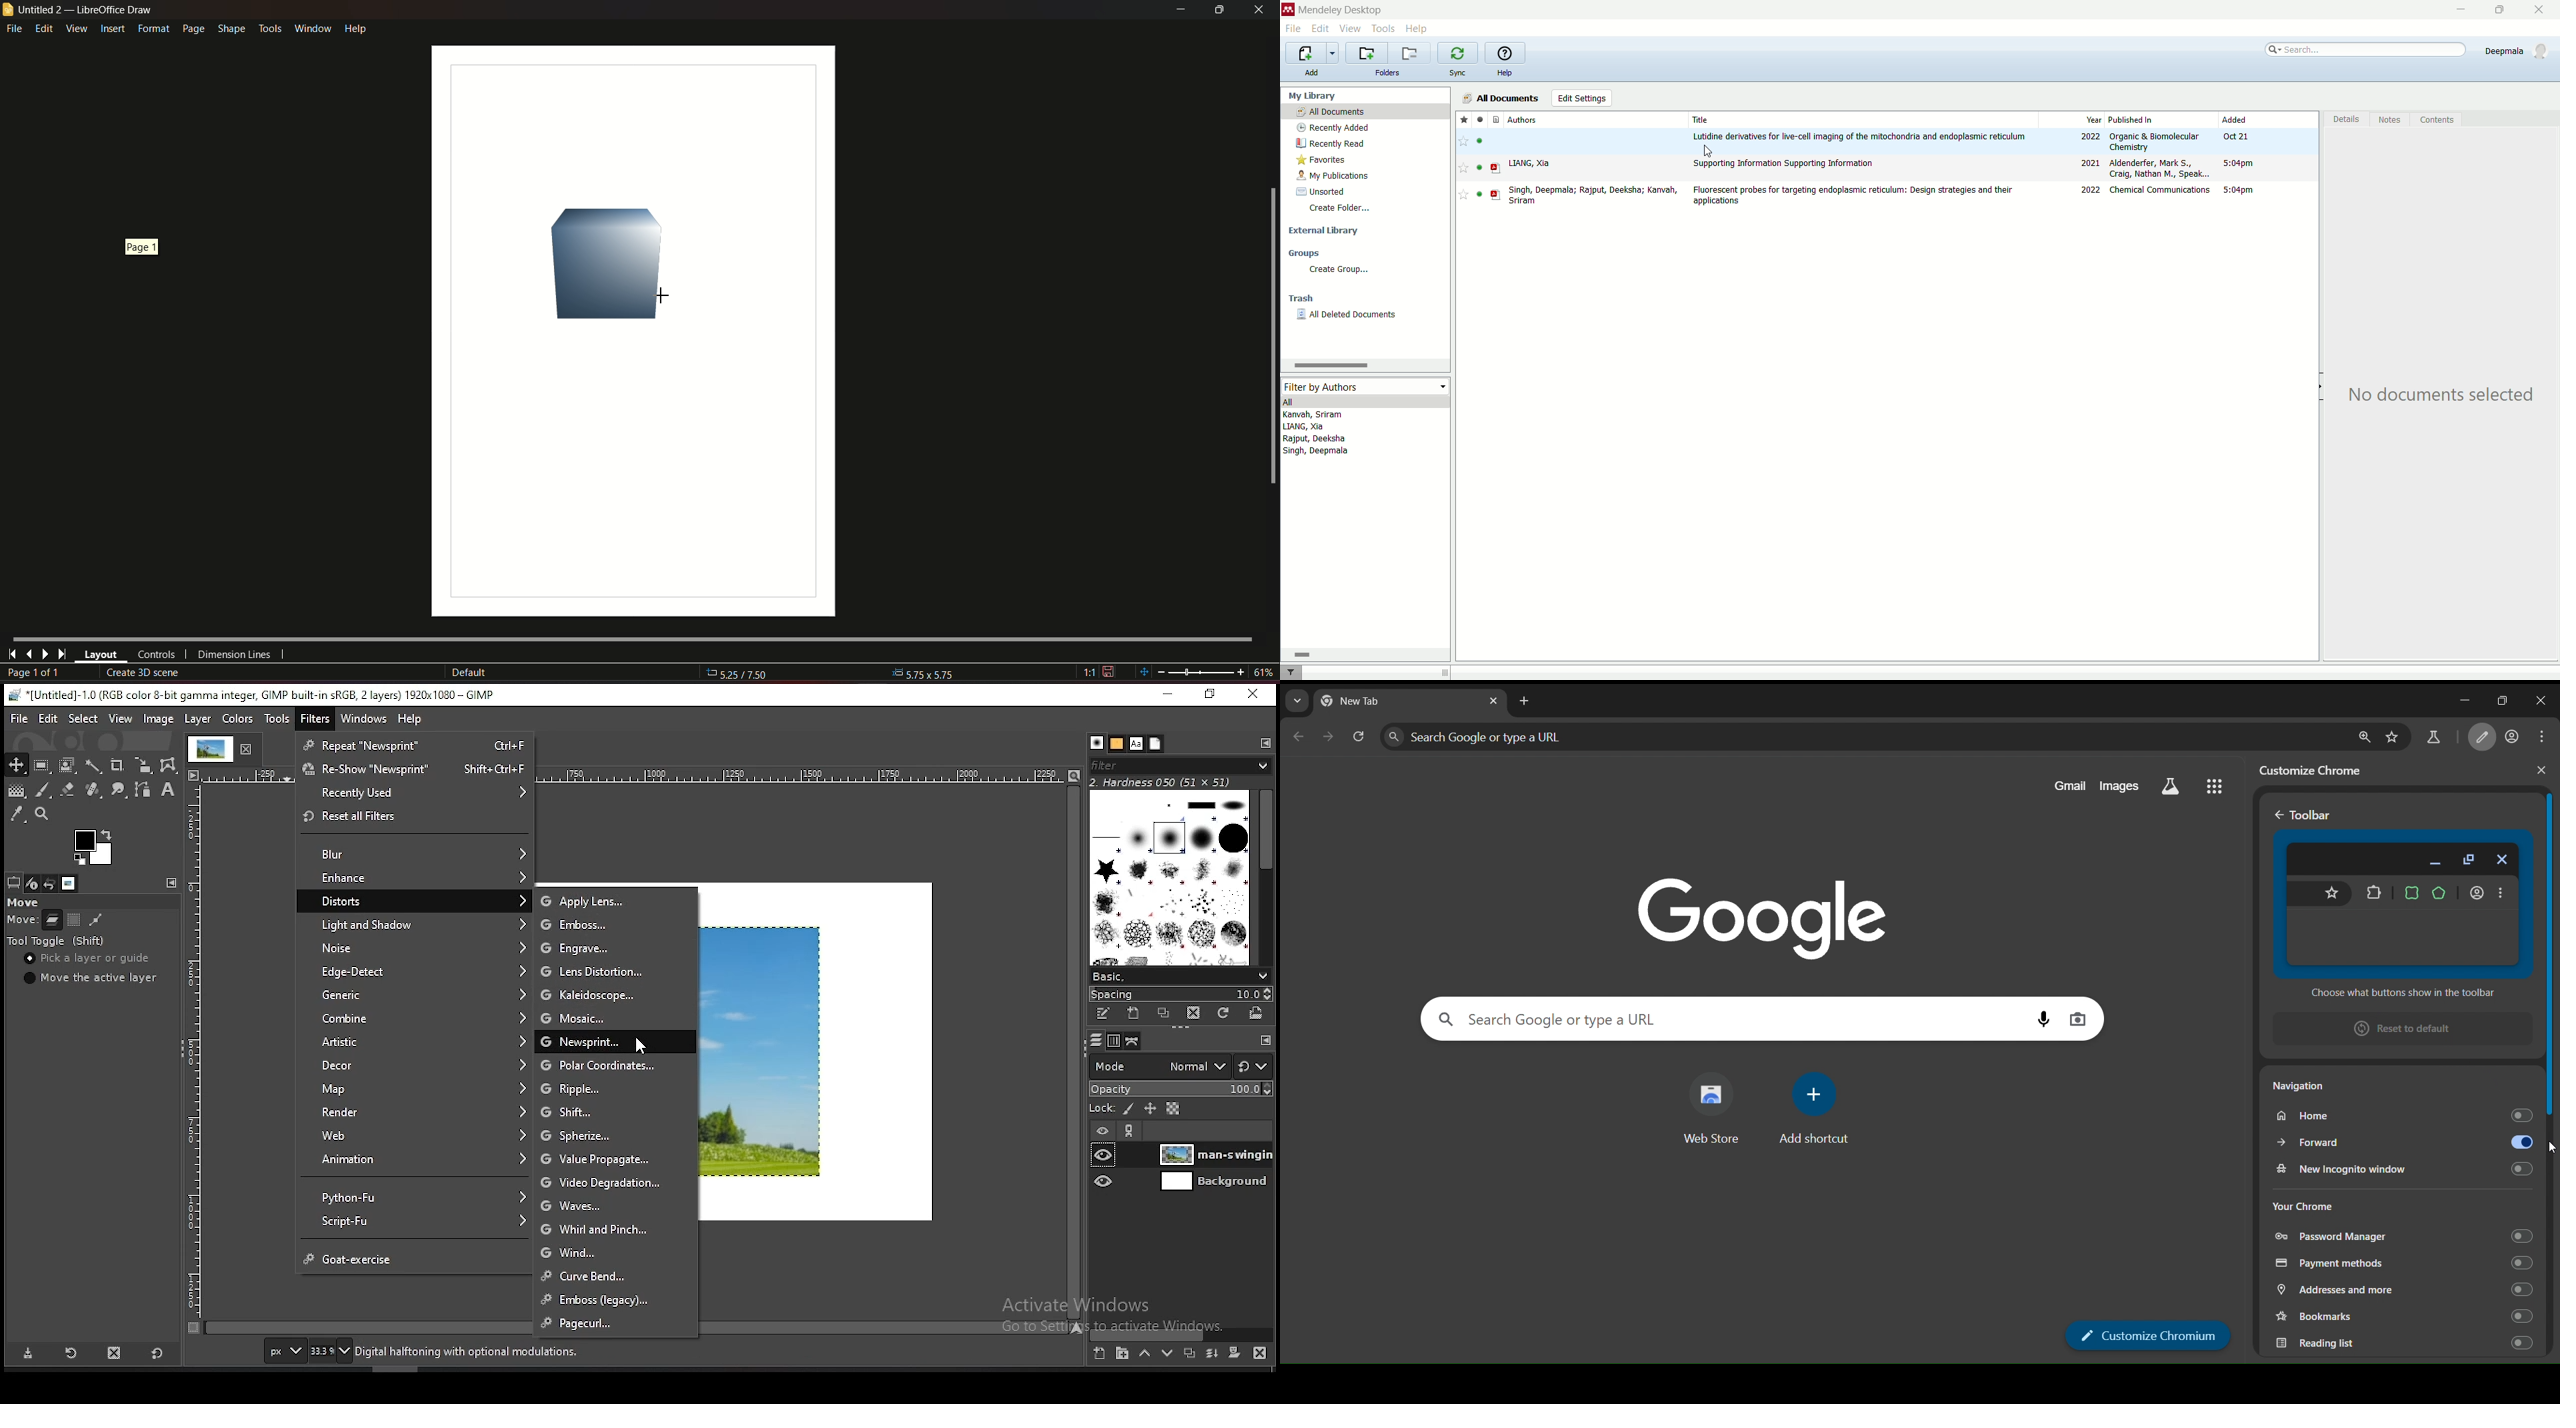 The width and height of the screenshot is (2576, 1428). I want to click on horizontal scroll bar, so click(1364, 365).